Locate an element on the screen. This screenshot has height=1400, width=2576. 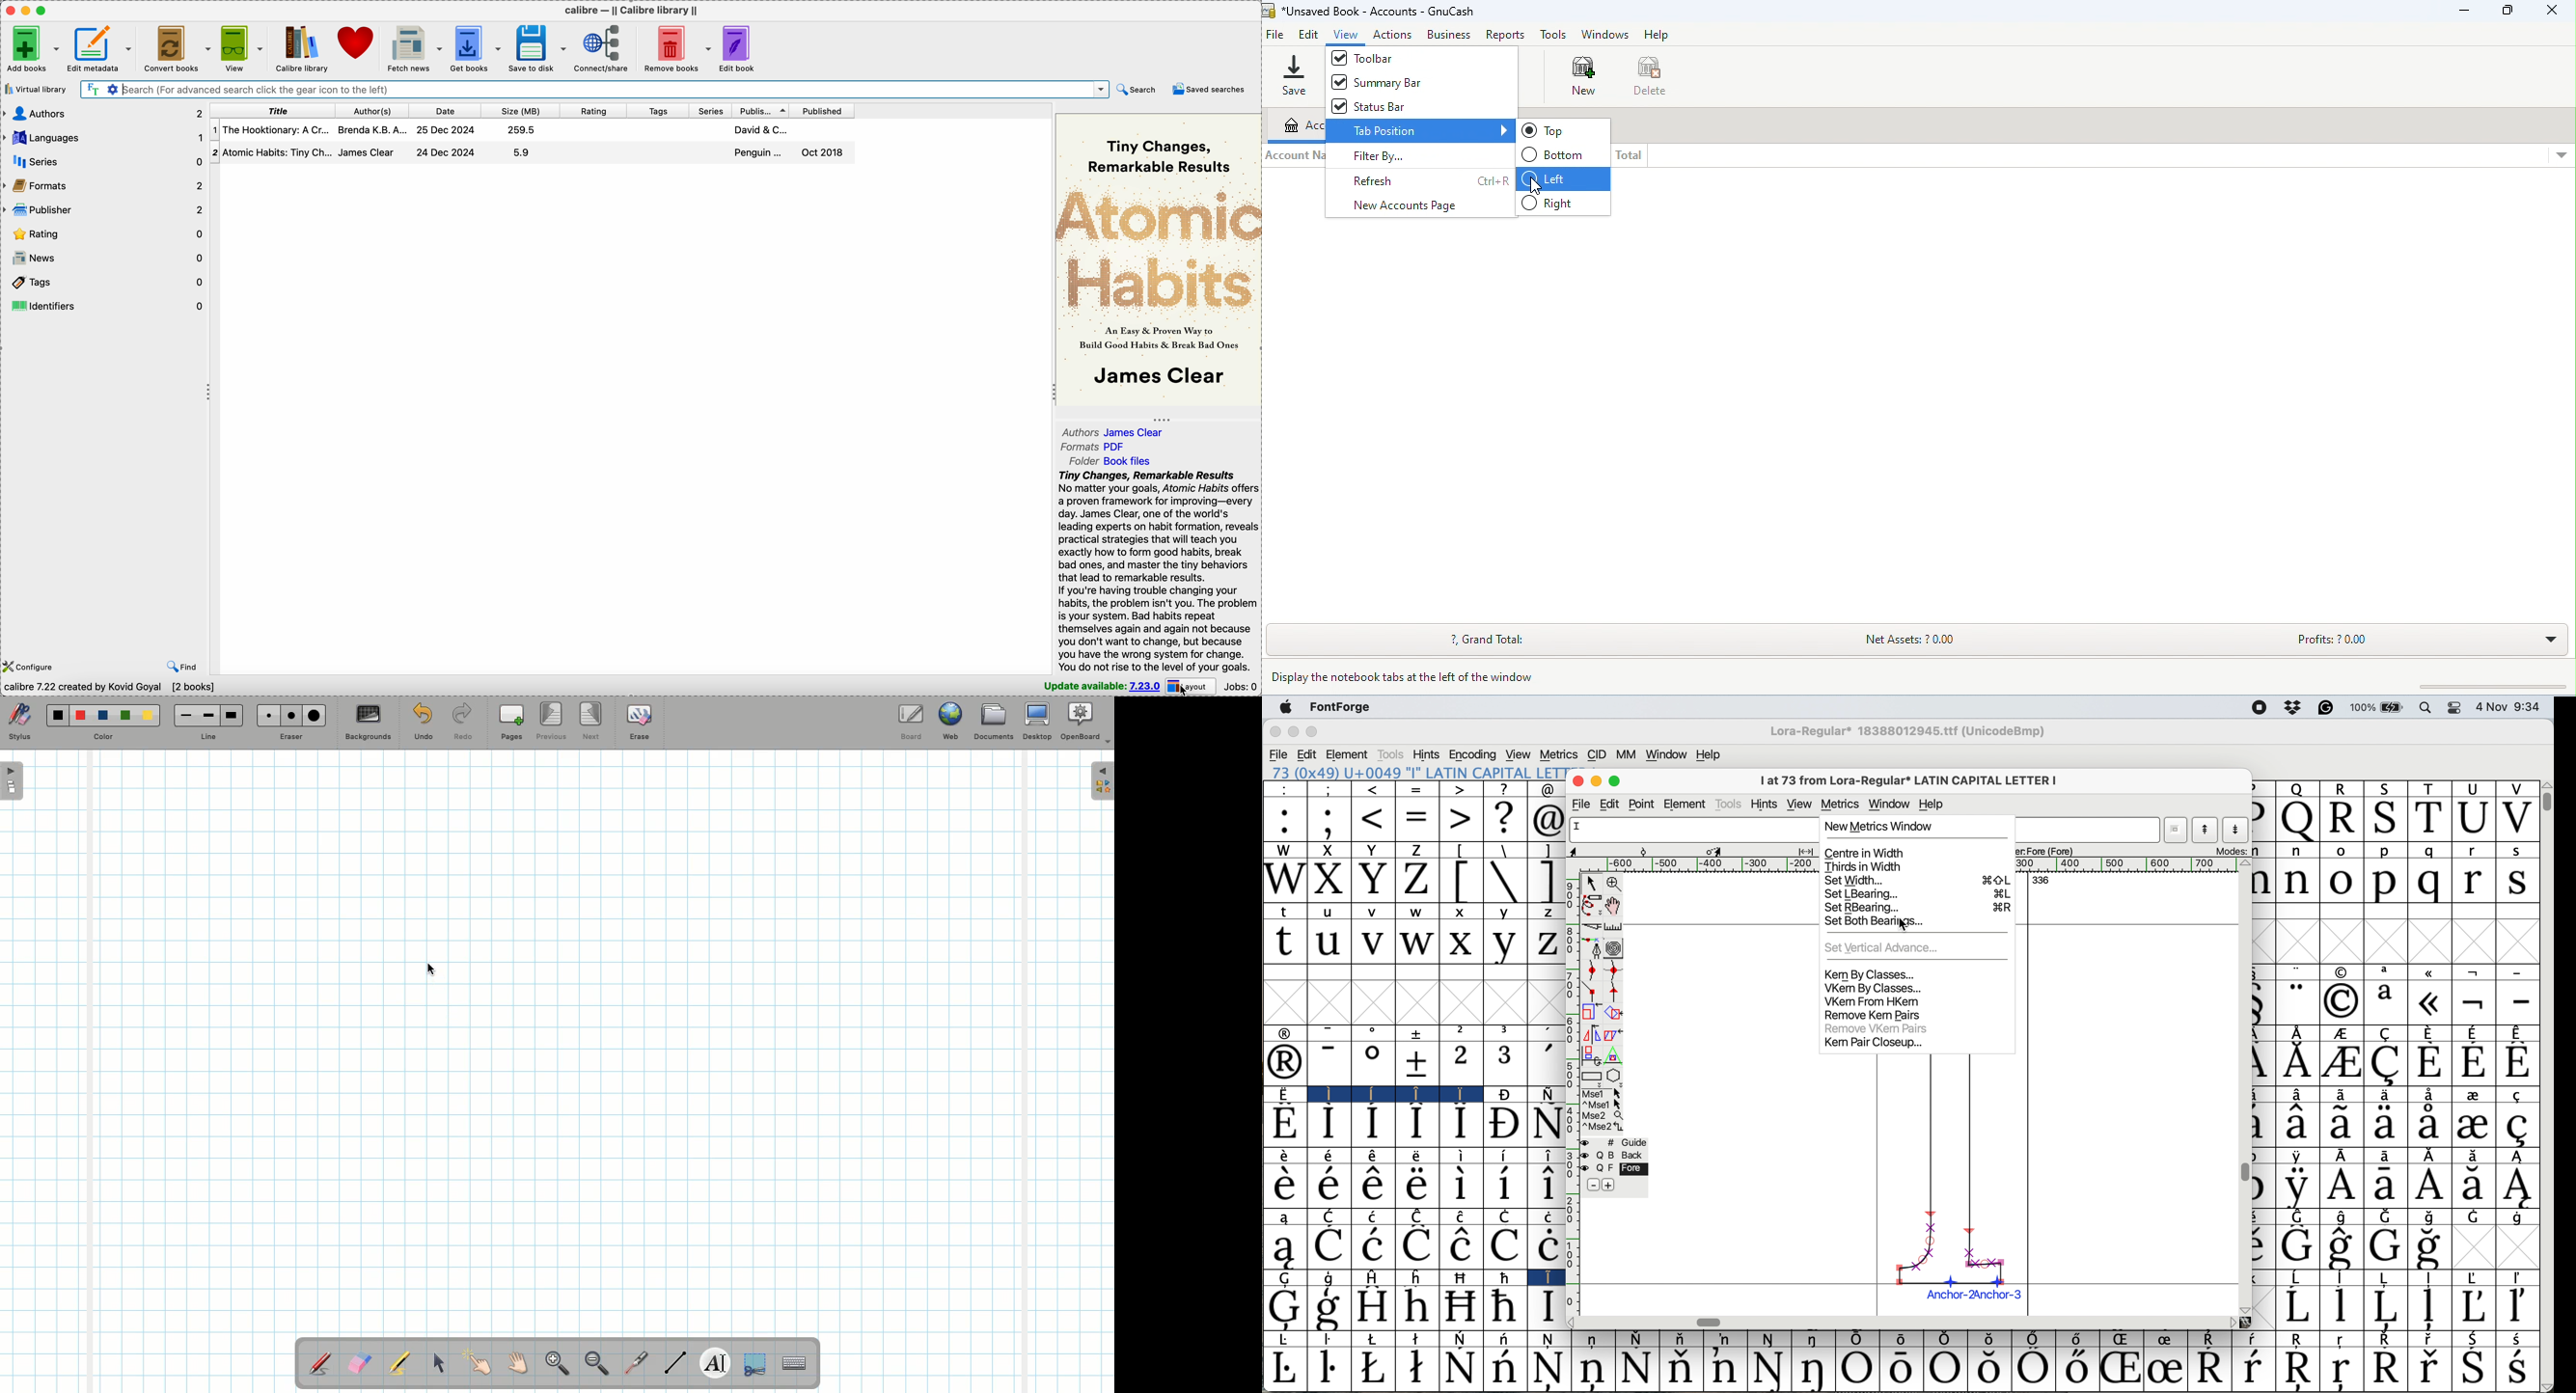
Symbol is located at coordinates (2524, 1094).